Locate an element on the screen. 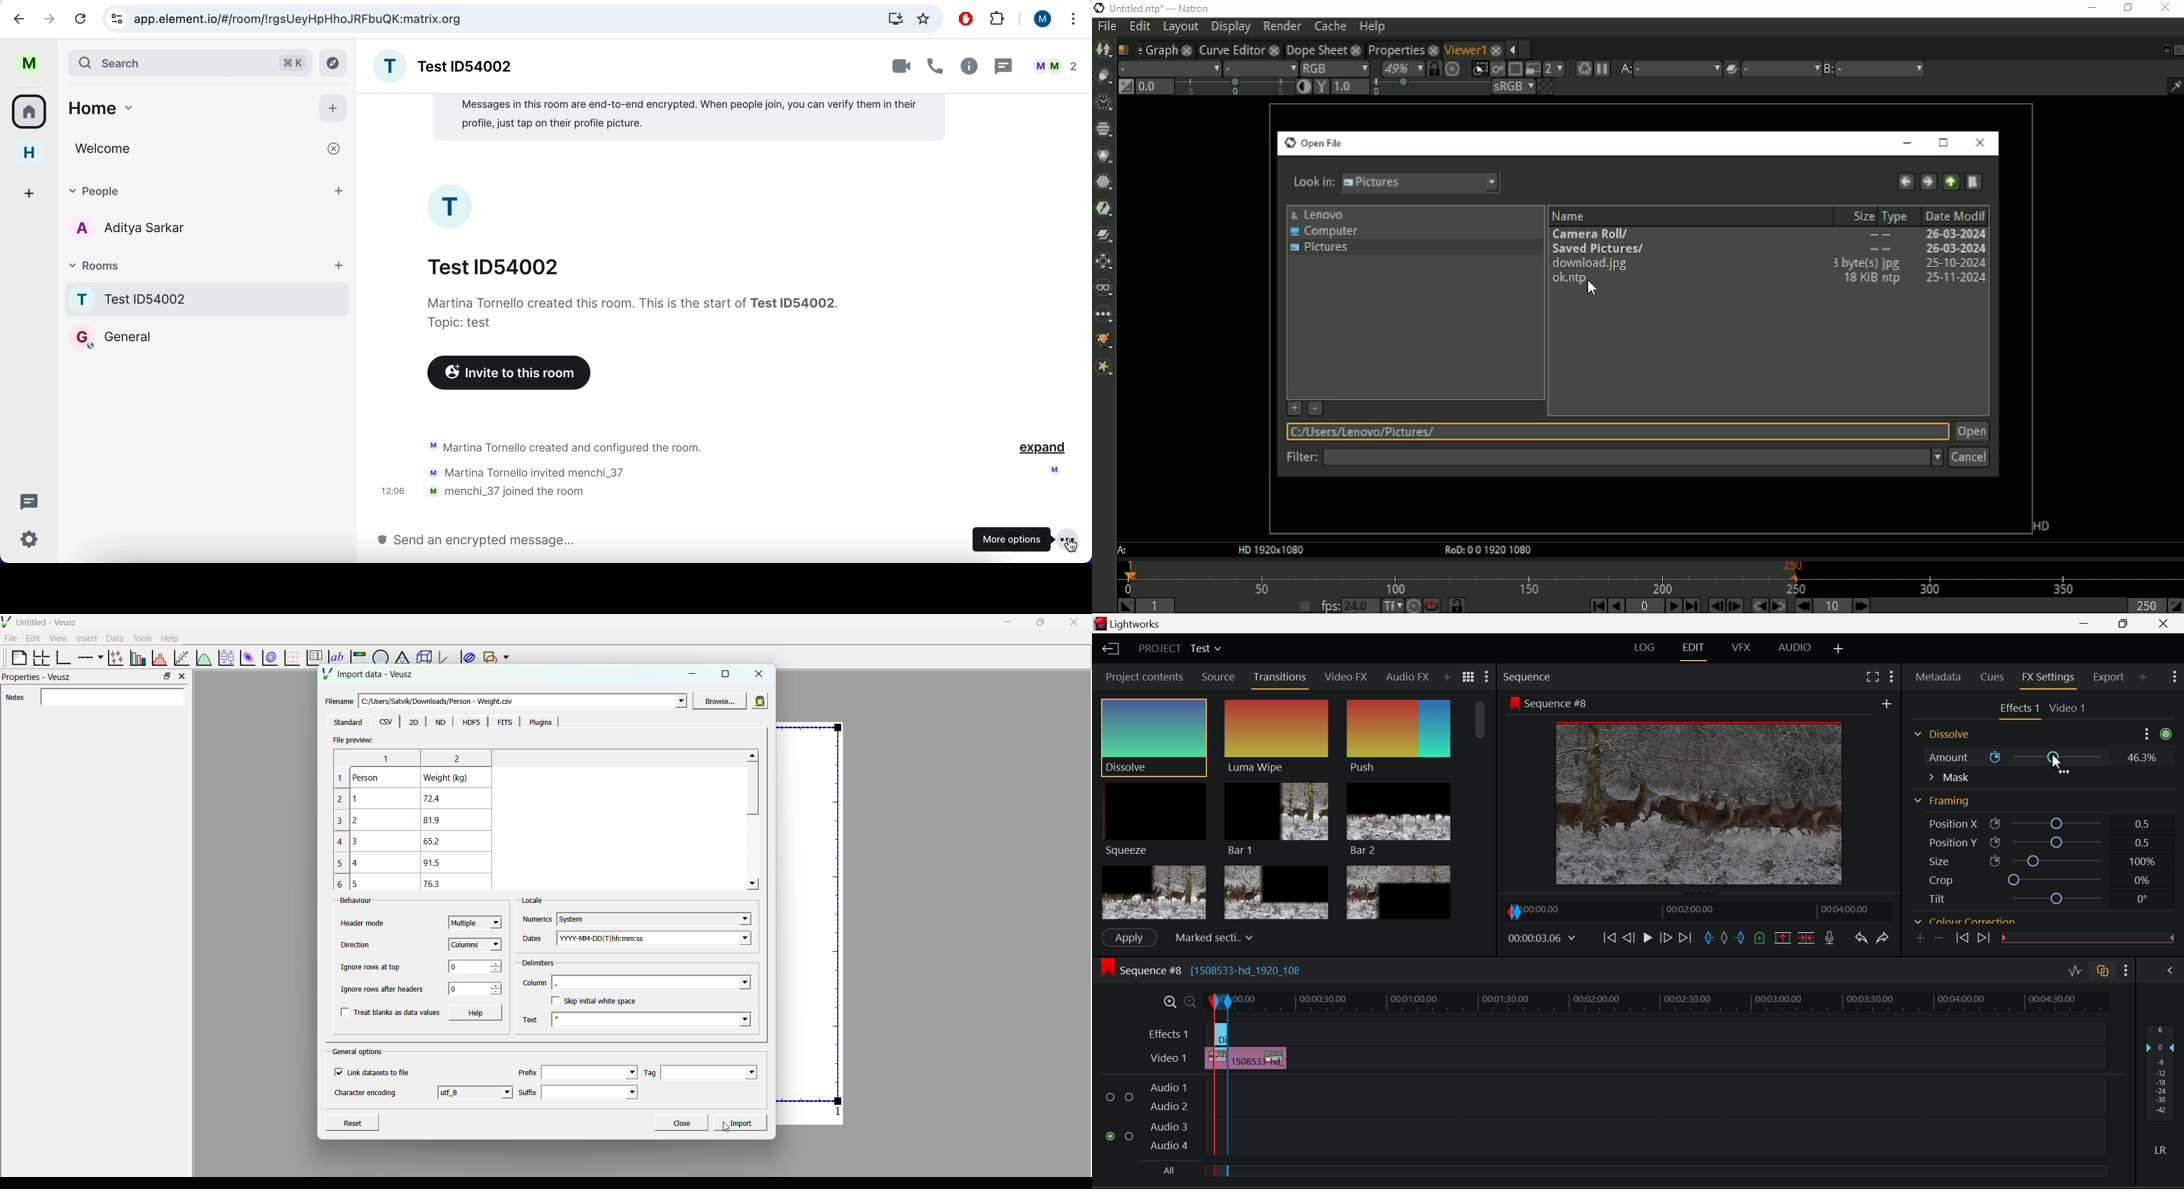  Bar 2 is located at coordinates (1399, 819).